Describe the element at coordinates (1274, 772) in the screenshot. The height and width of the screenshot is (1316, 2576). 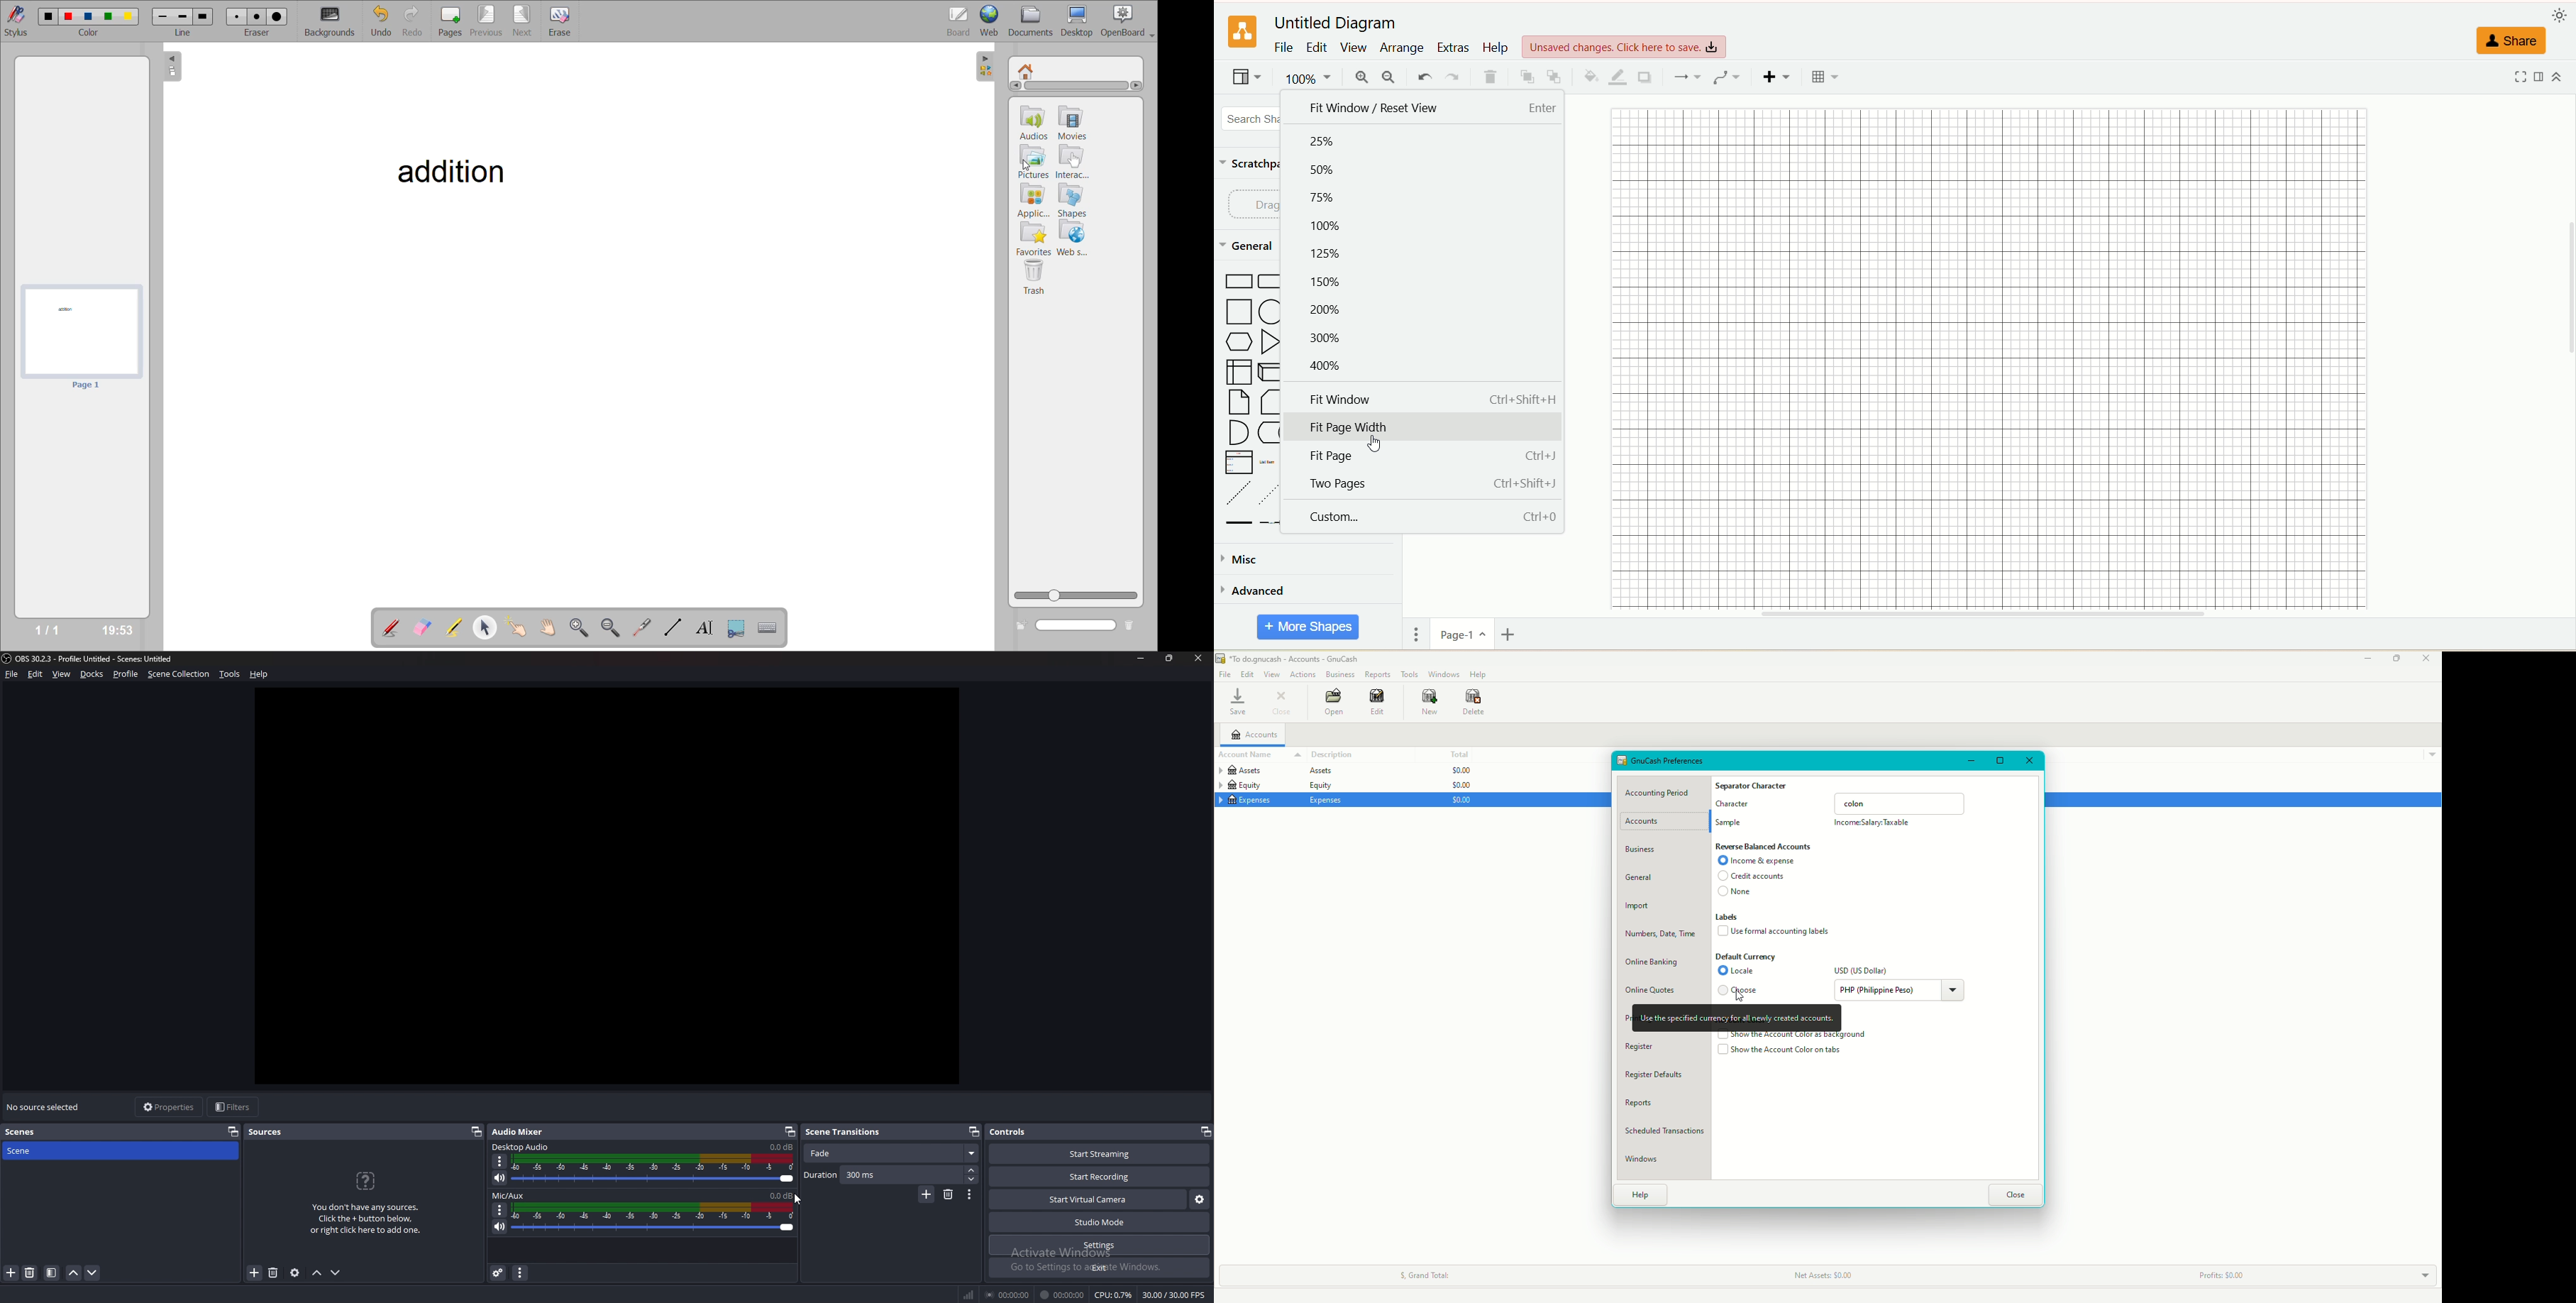
I see `Assets` at that location.